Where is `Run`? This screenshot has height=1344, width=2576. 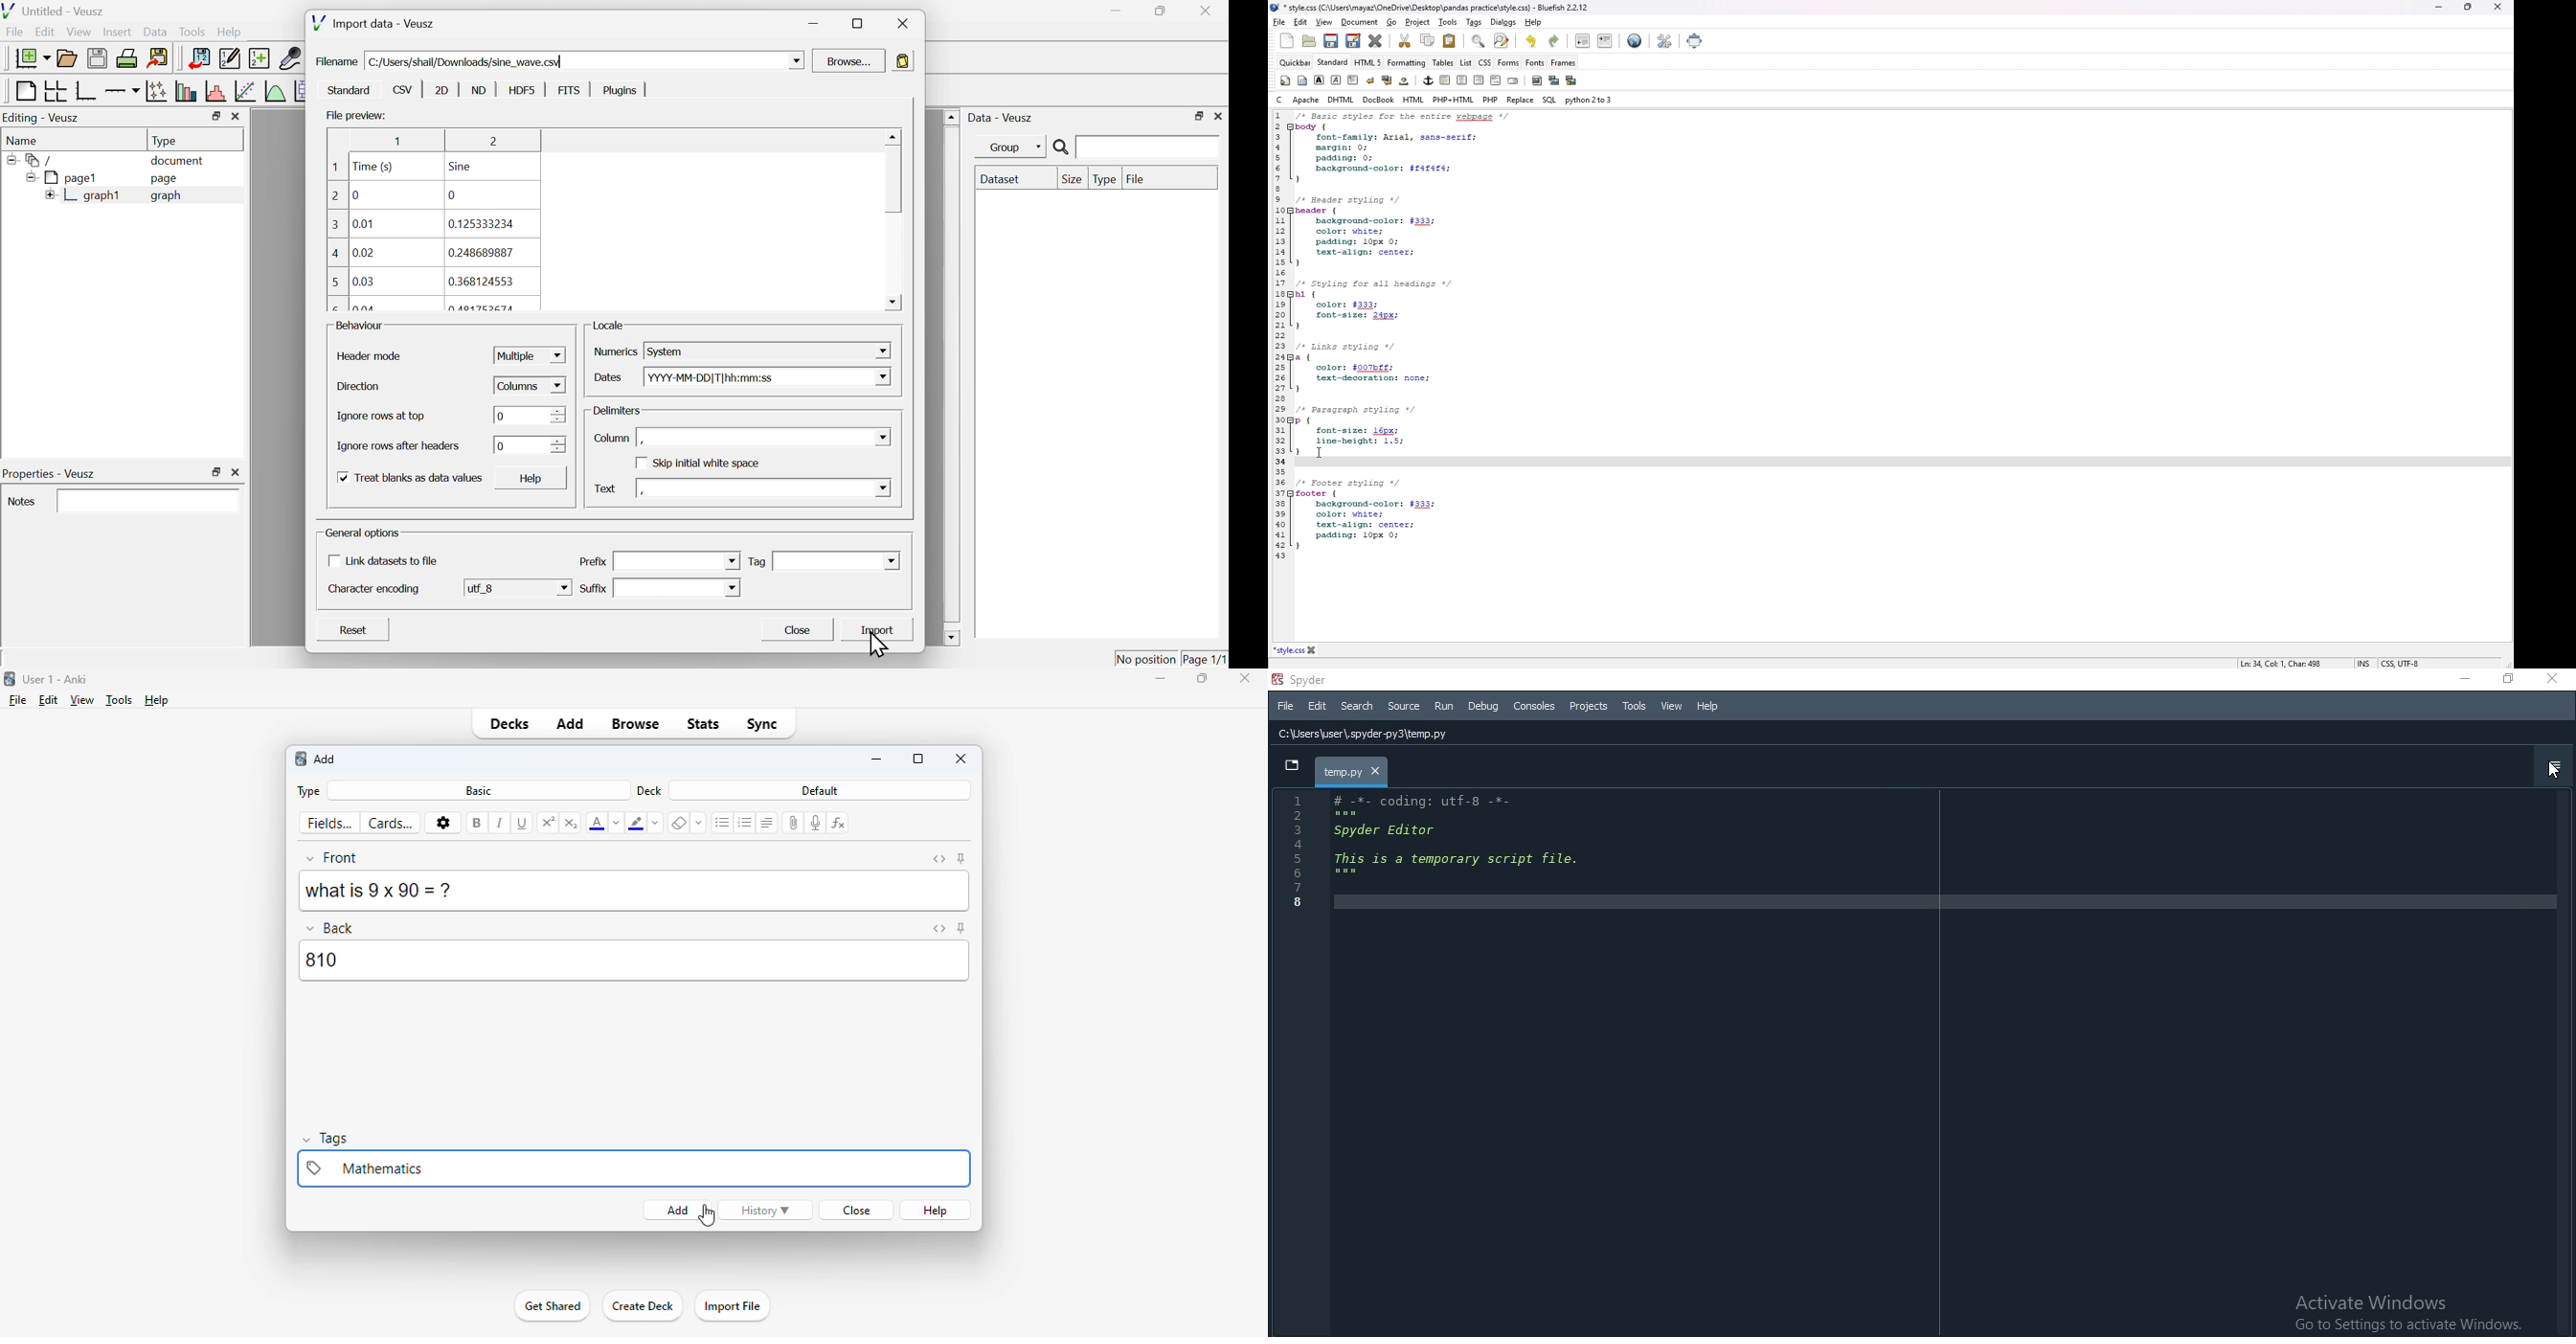
Run is located at coordinates (1442, 705).